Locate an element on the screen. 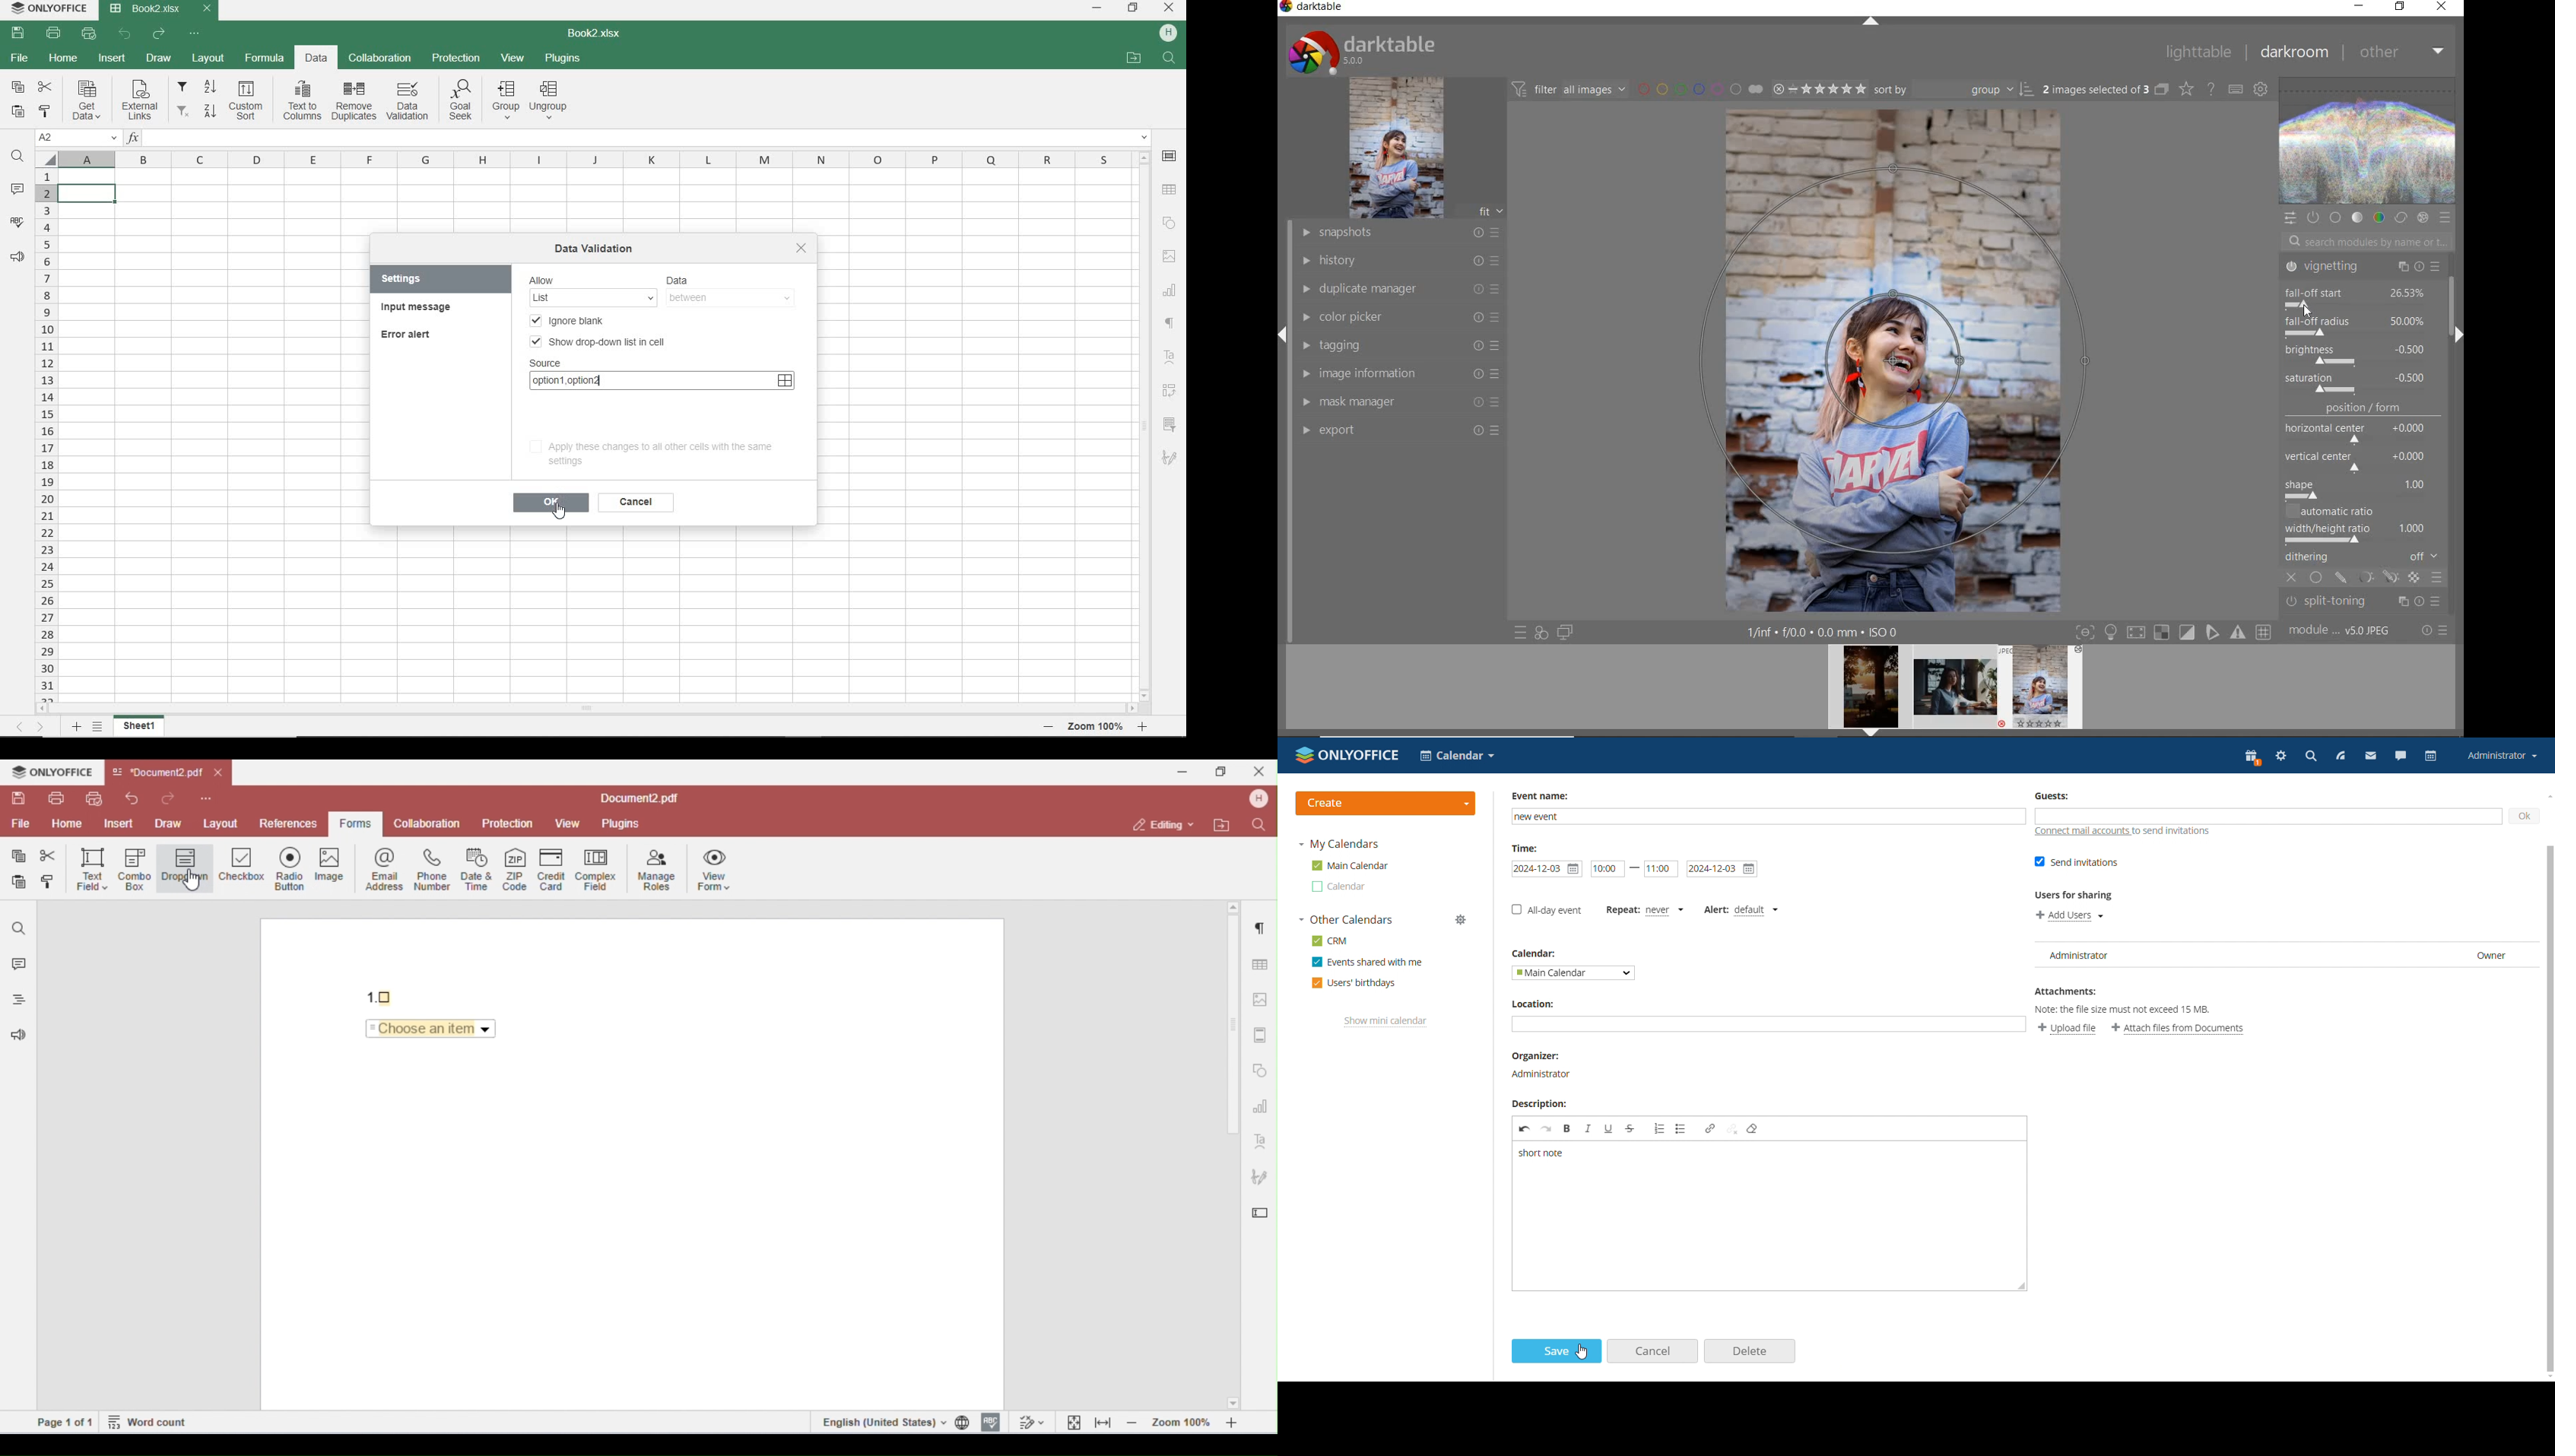 This screenshot has width=2576, height=1456. filter is located at coordinates (184, 87).